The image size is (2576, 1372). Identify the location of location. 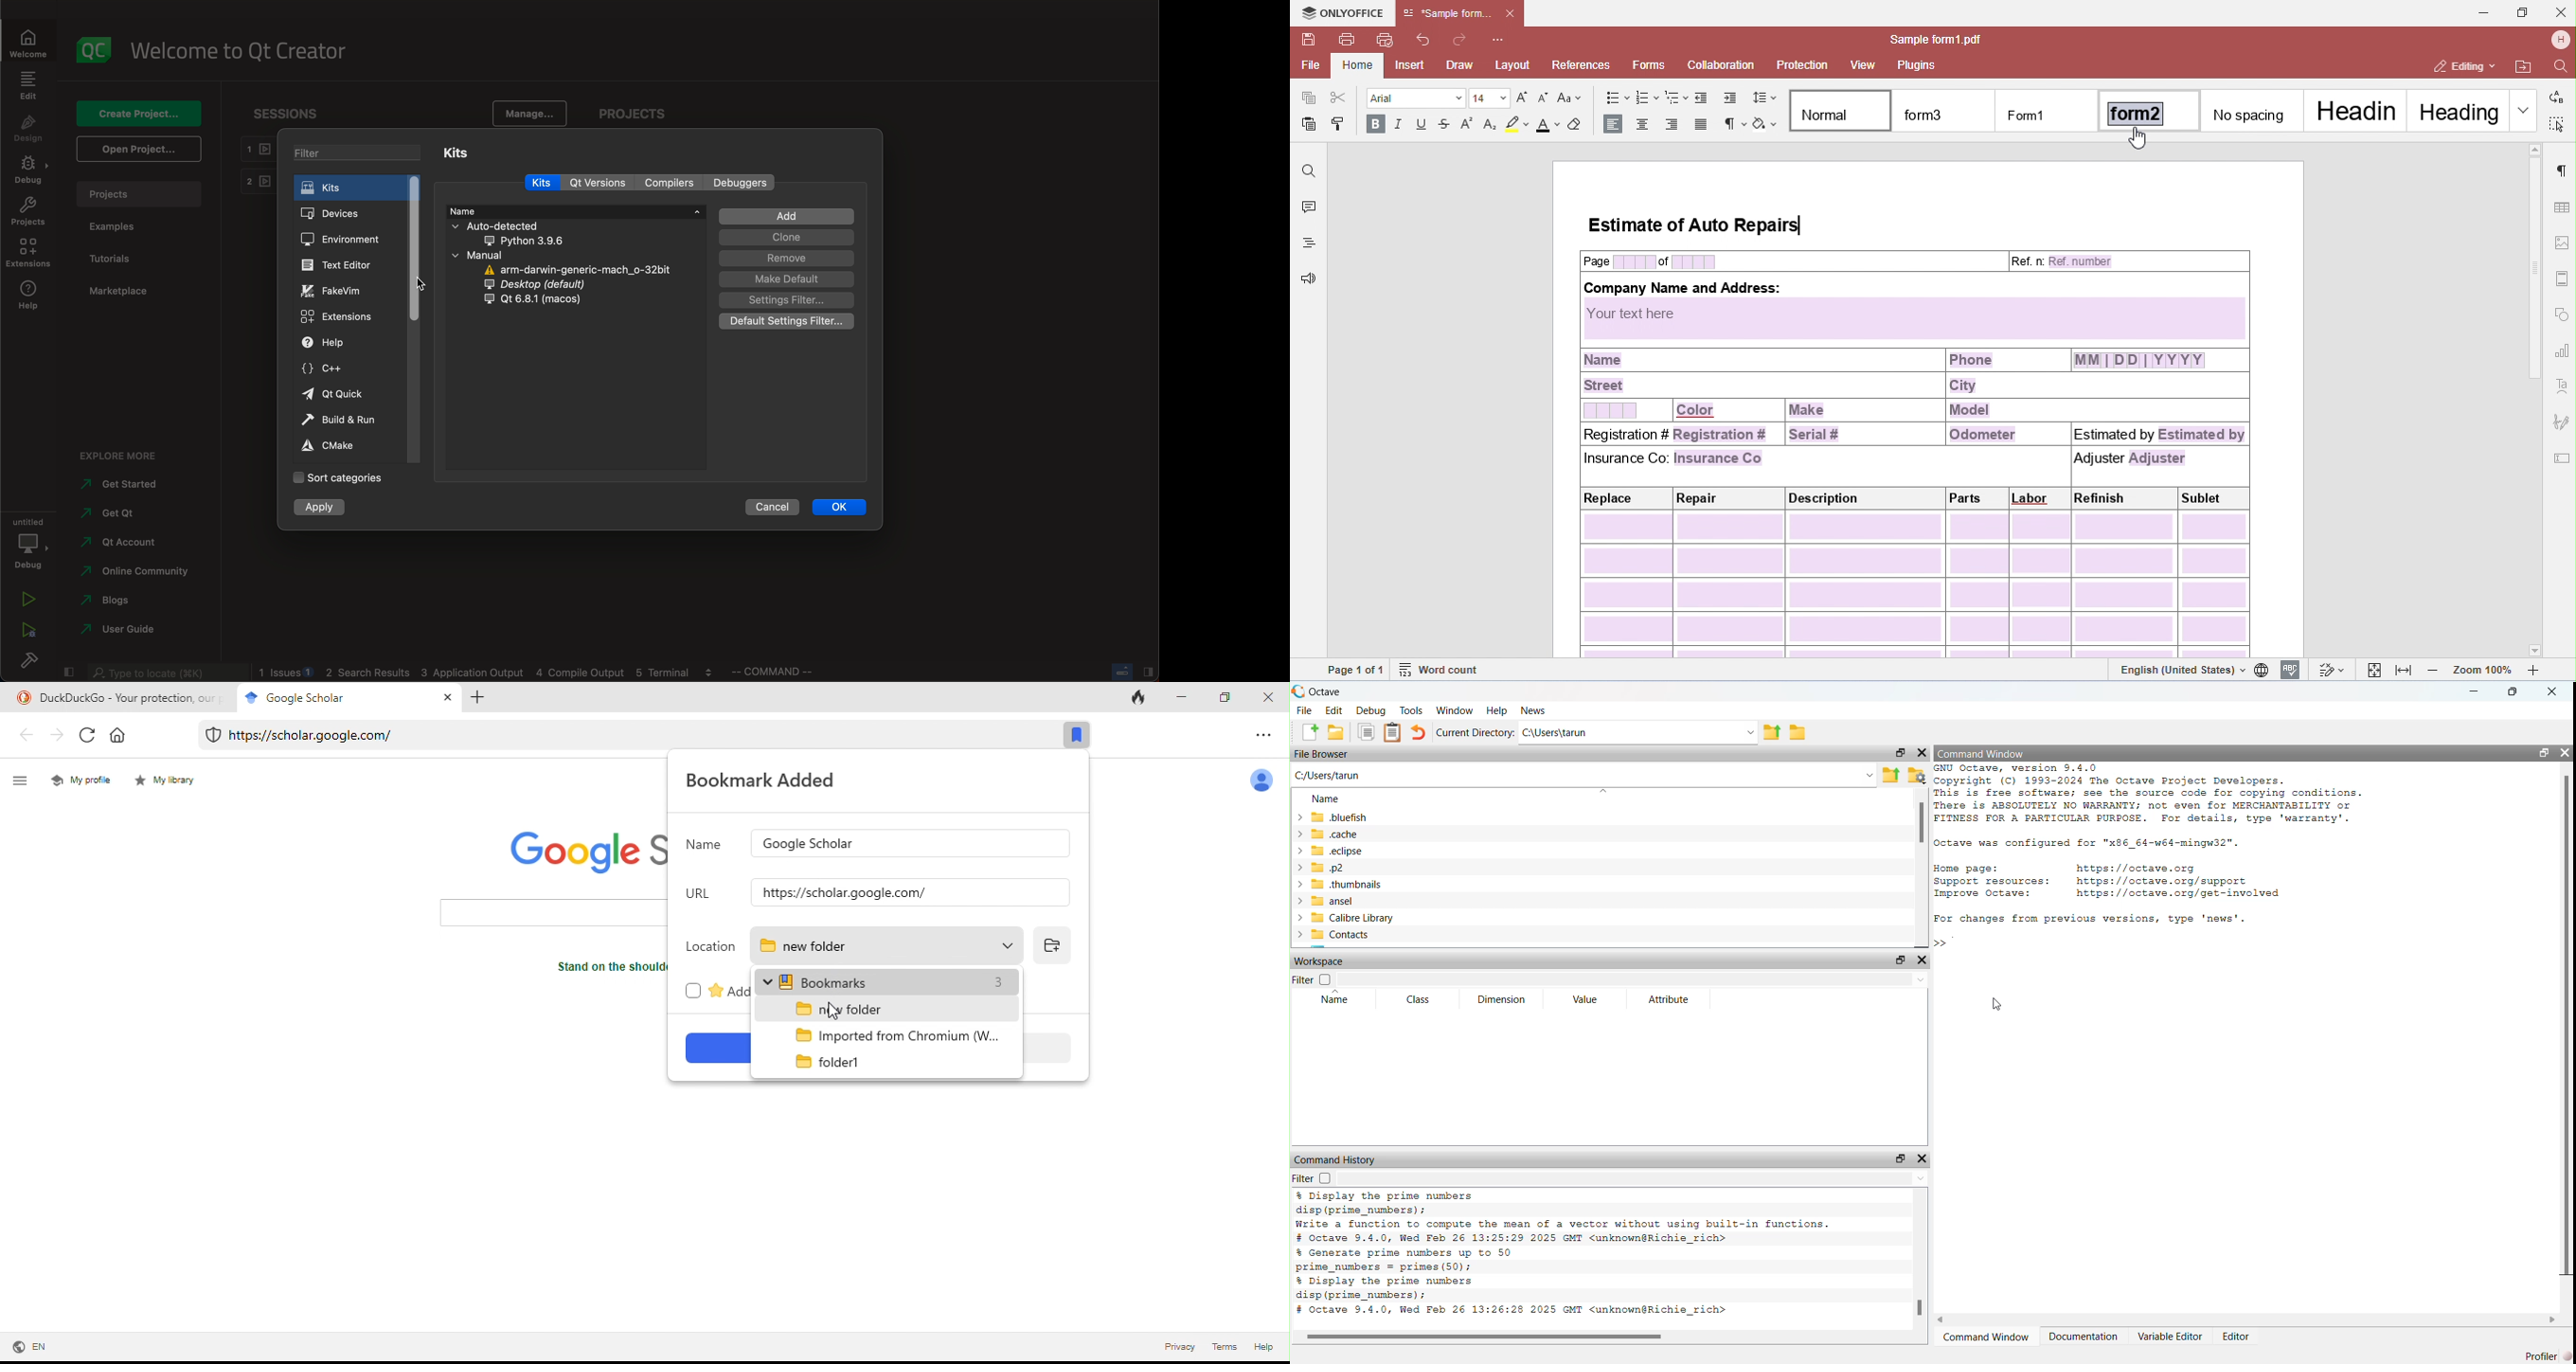
(709, 947).